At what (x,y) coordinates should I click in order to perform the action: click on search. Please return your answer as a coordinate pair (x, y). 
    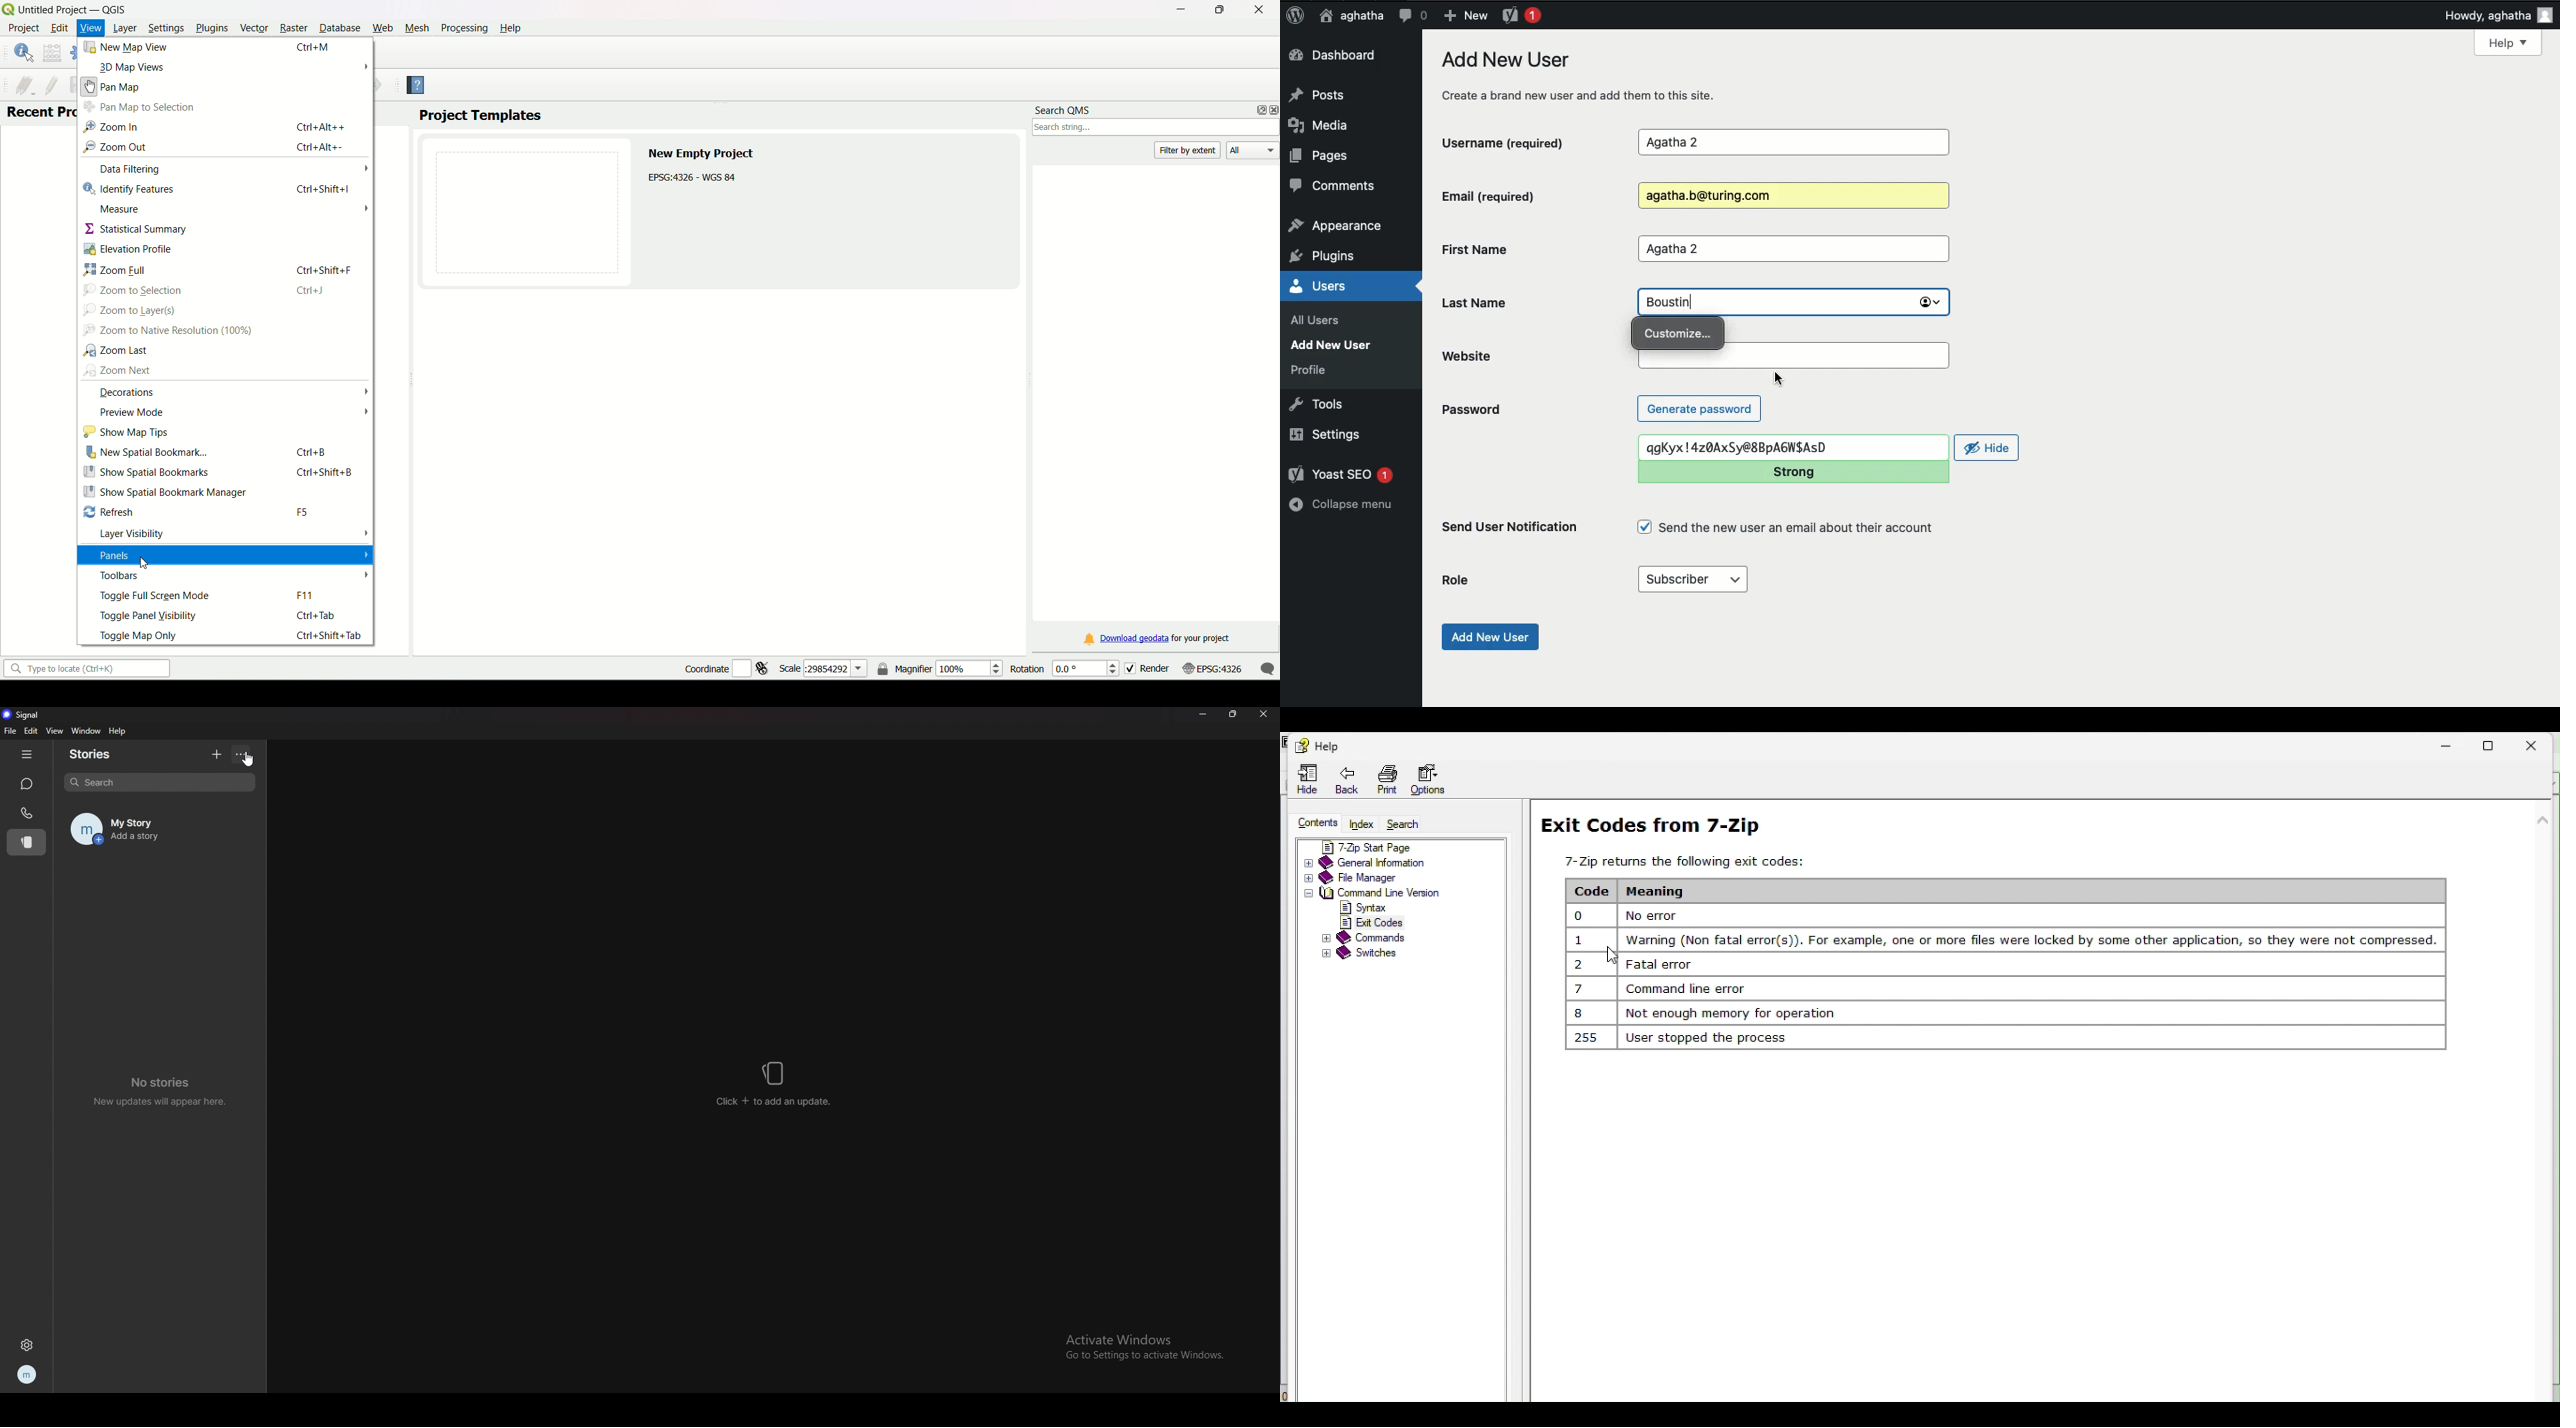
    Looking at the image, I should click on (159, 784).